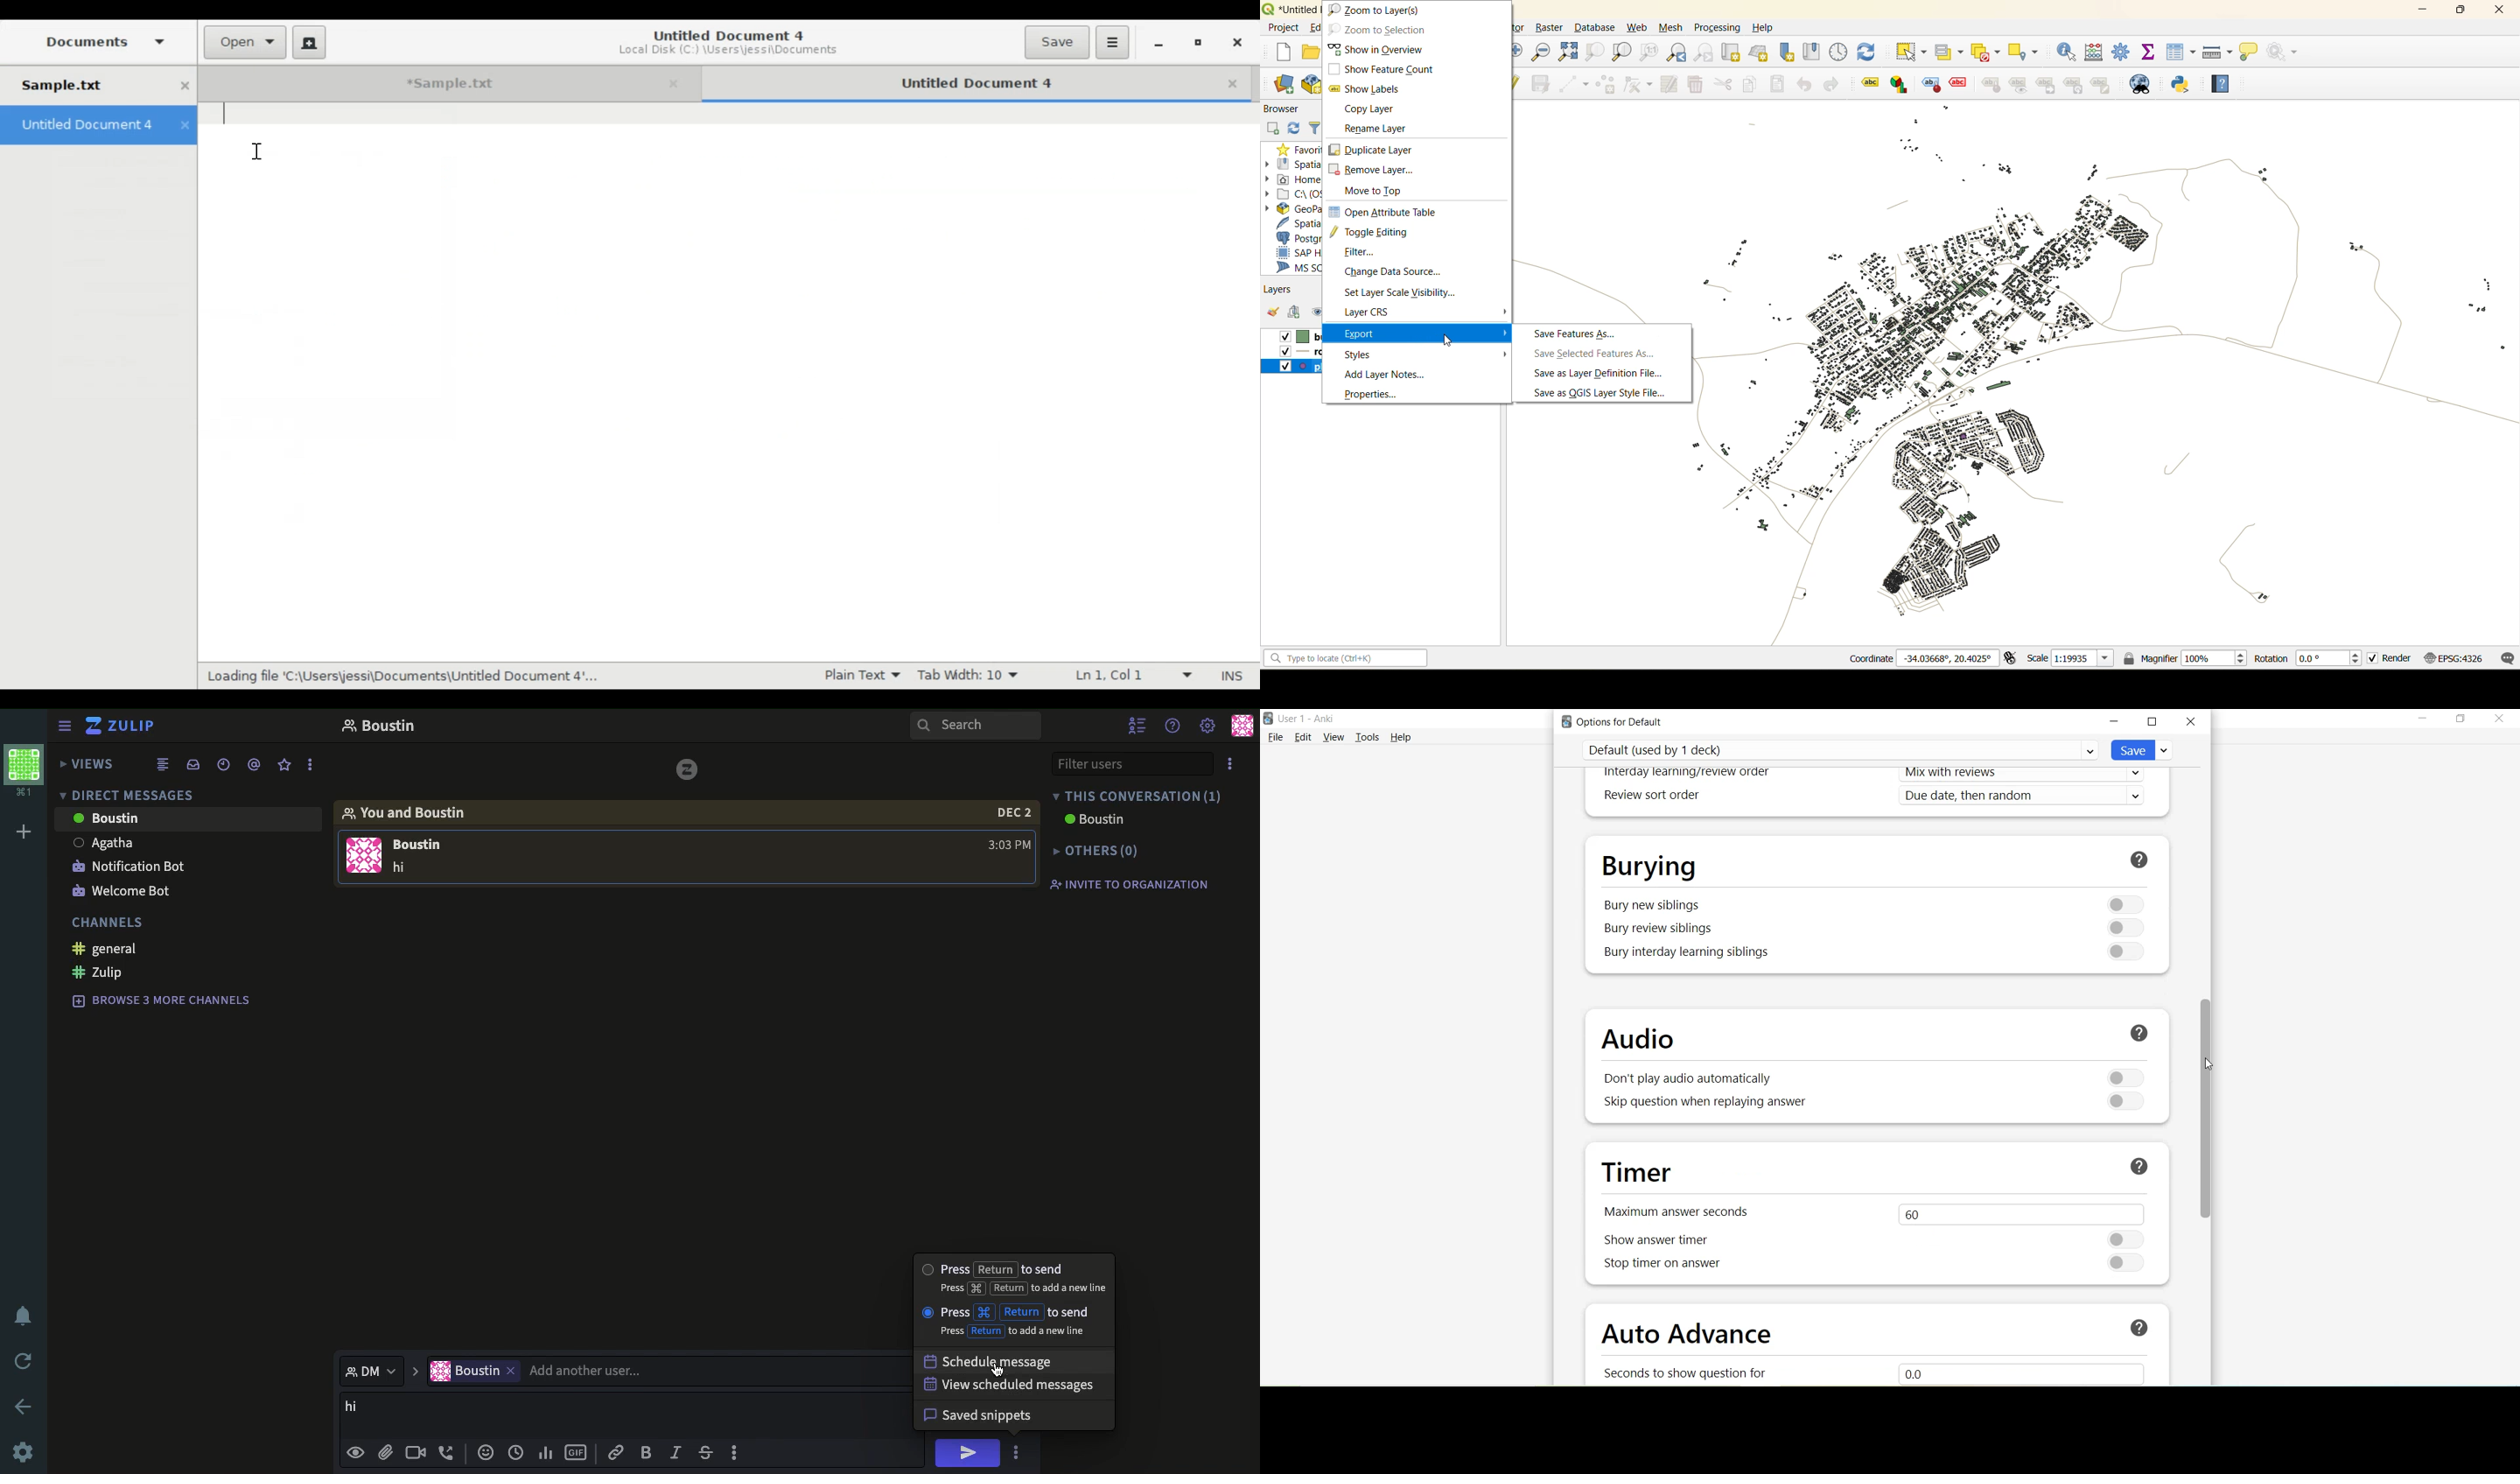 The width and height of the screenshot is (2520, 1484). Describe the element at coordinates (310, 41) in the screenshot. I see `Create a new document` at that location.